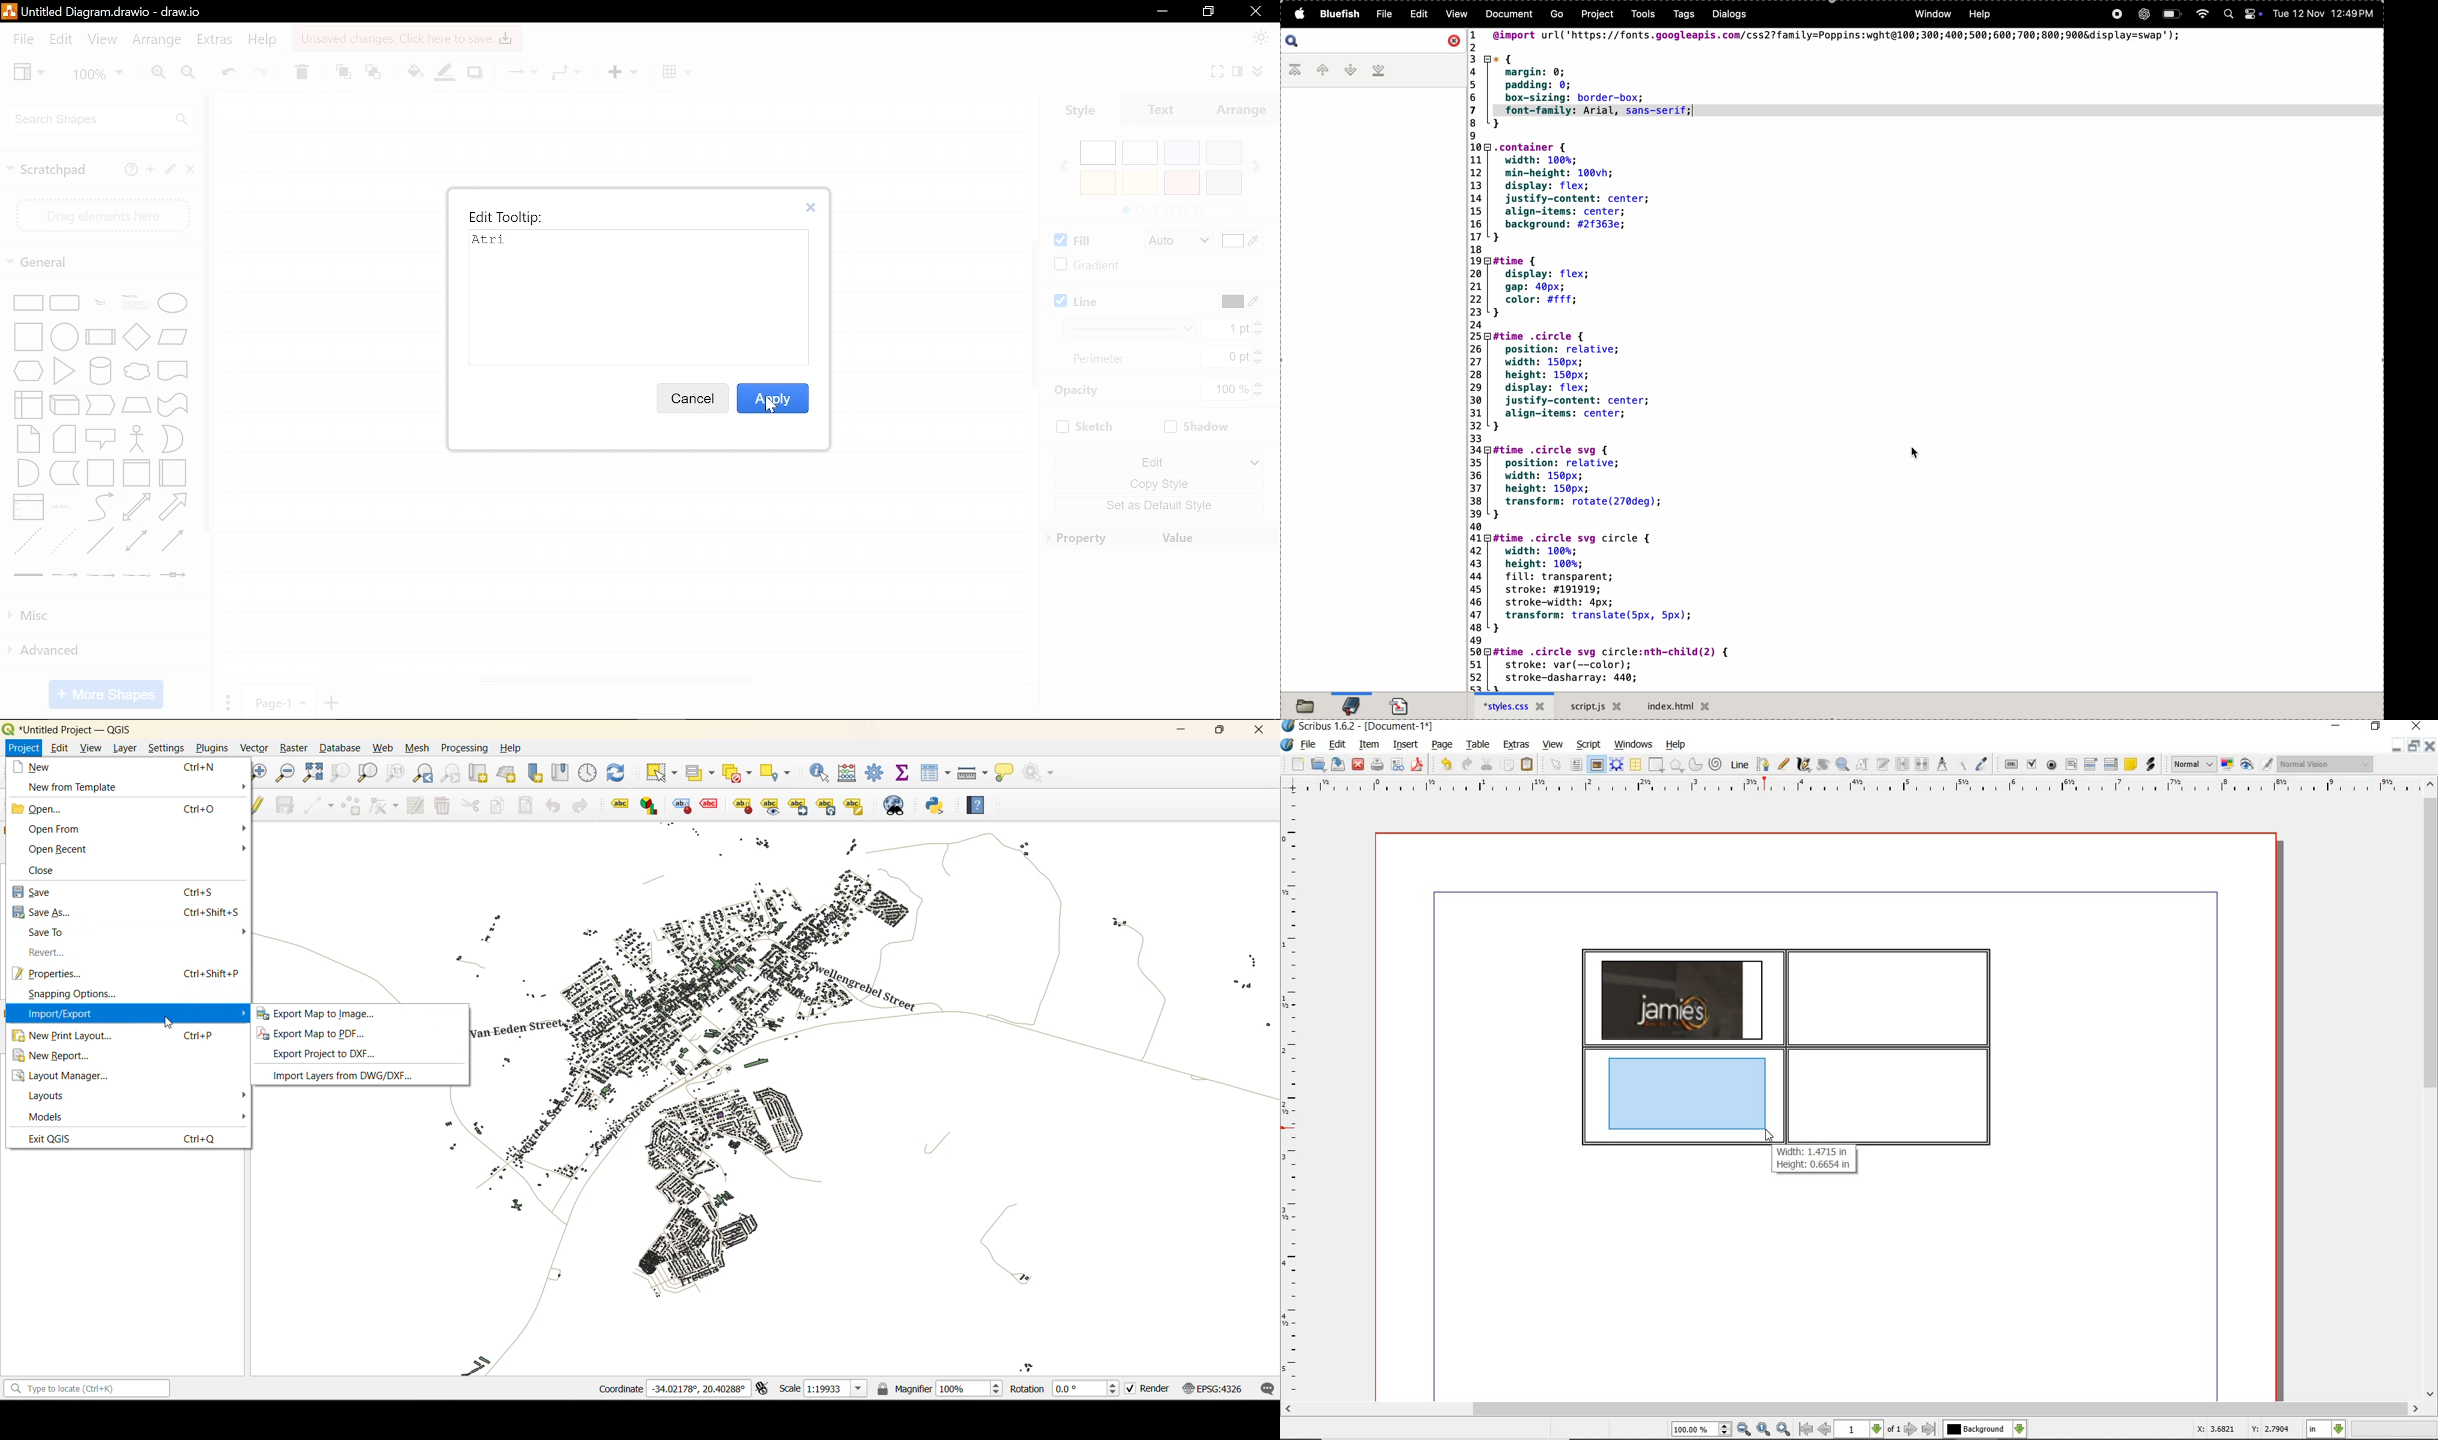  I want to click on link annotation, so click(2150, 764).